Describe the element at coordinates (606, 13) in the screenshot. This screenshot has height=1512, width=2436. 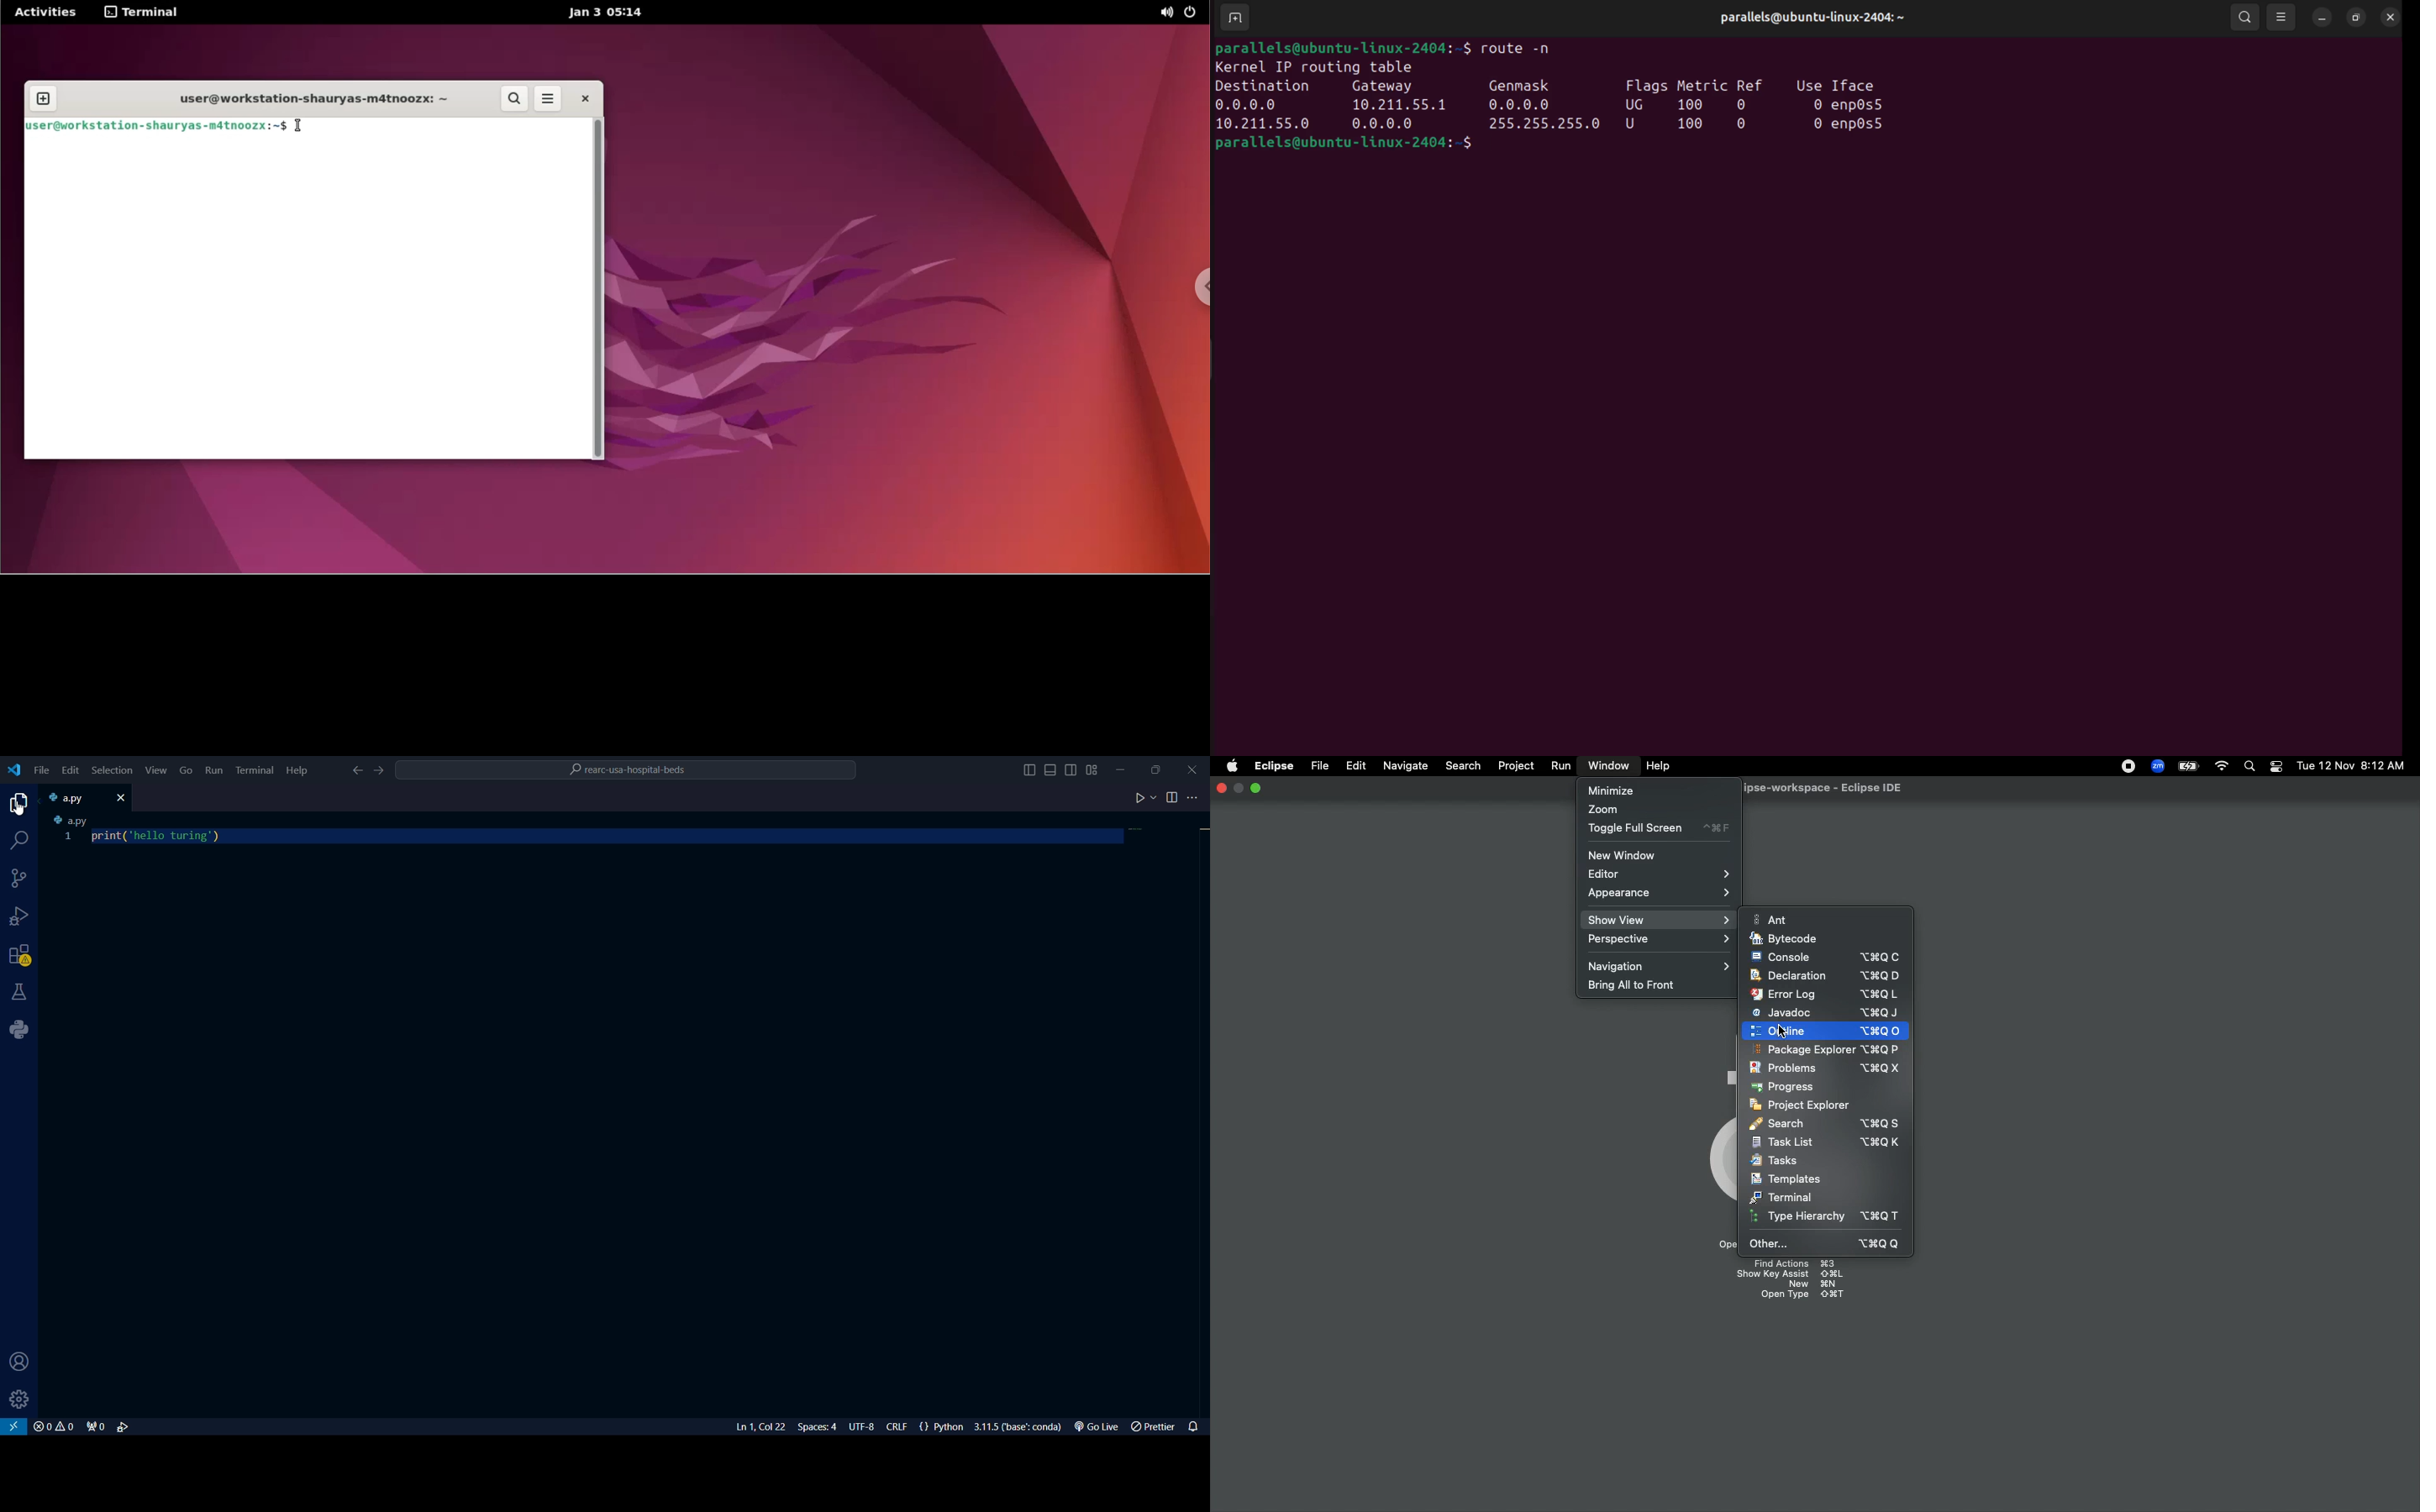
I see `jan 3 05:14` at that location.